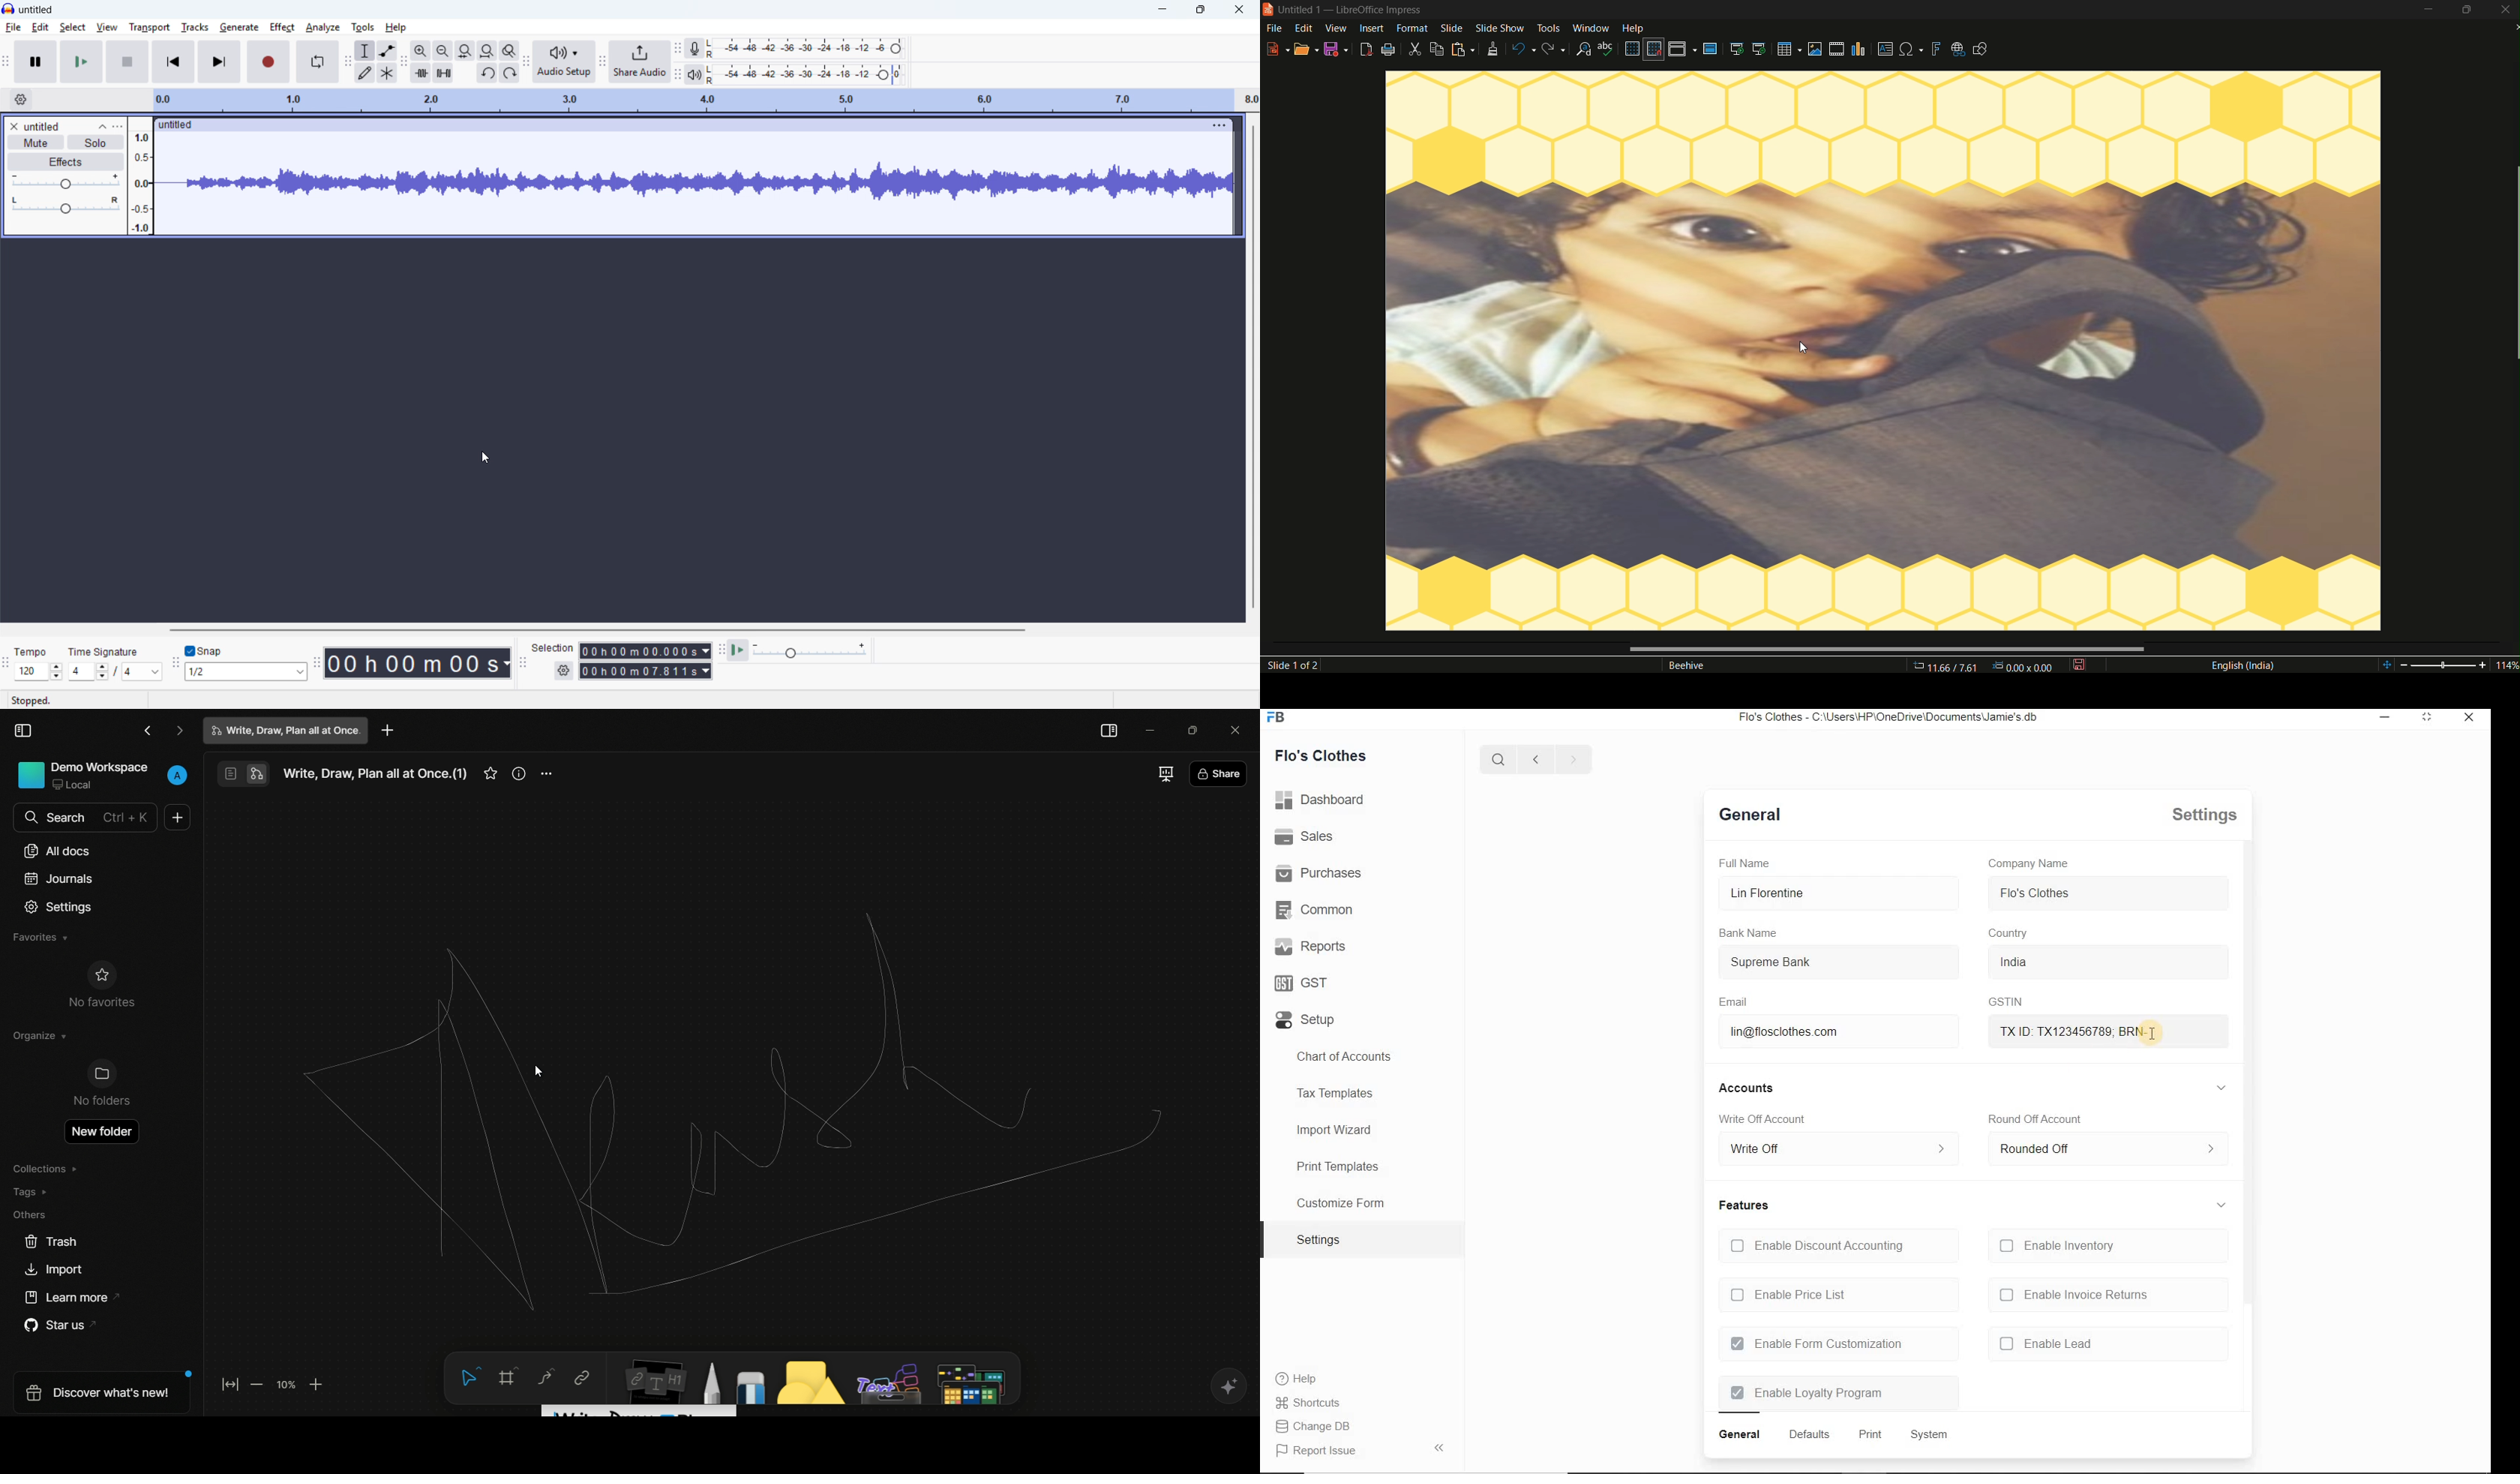 The height and width of the screenshot is (1484, 2520). What do you see at coordinates (396, 27) in the screenshot?
I see `help` at bounding box center [396, 27].